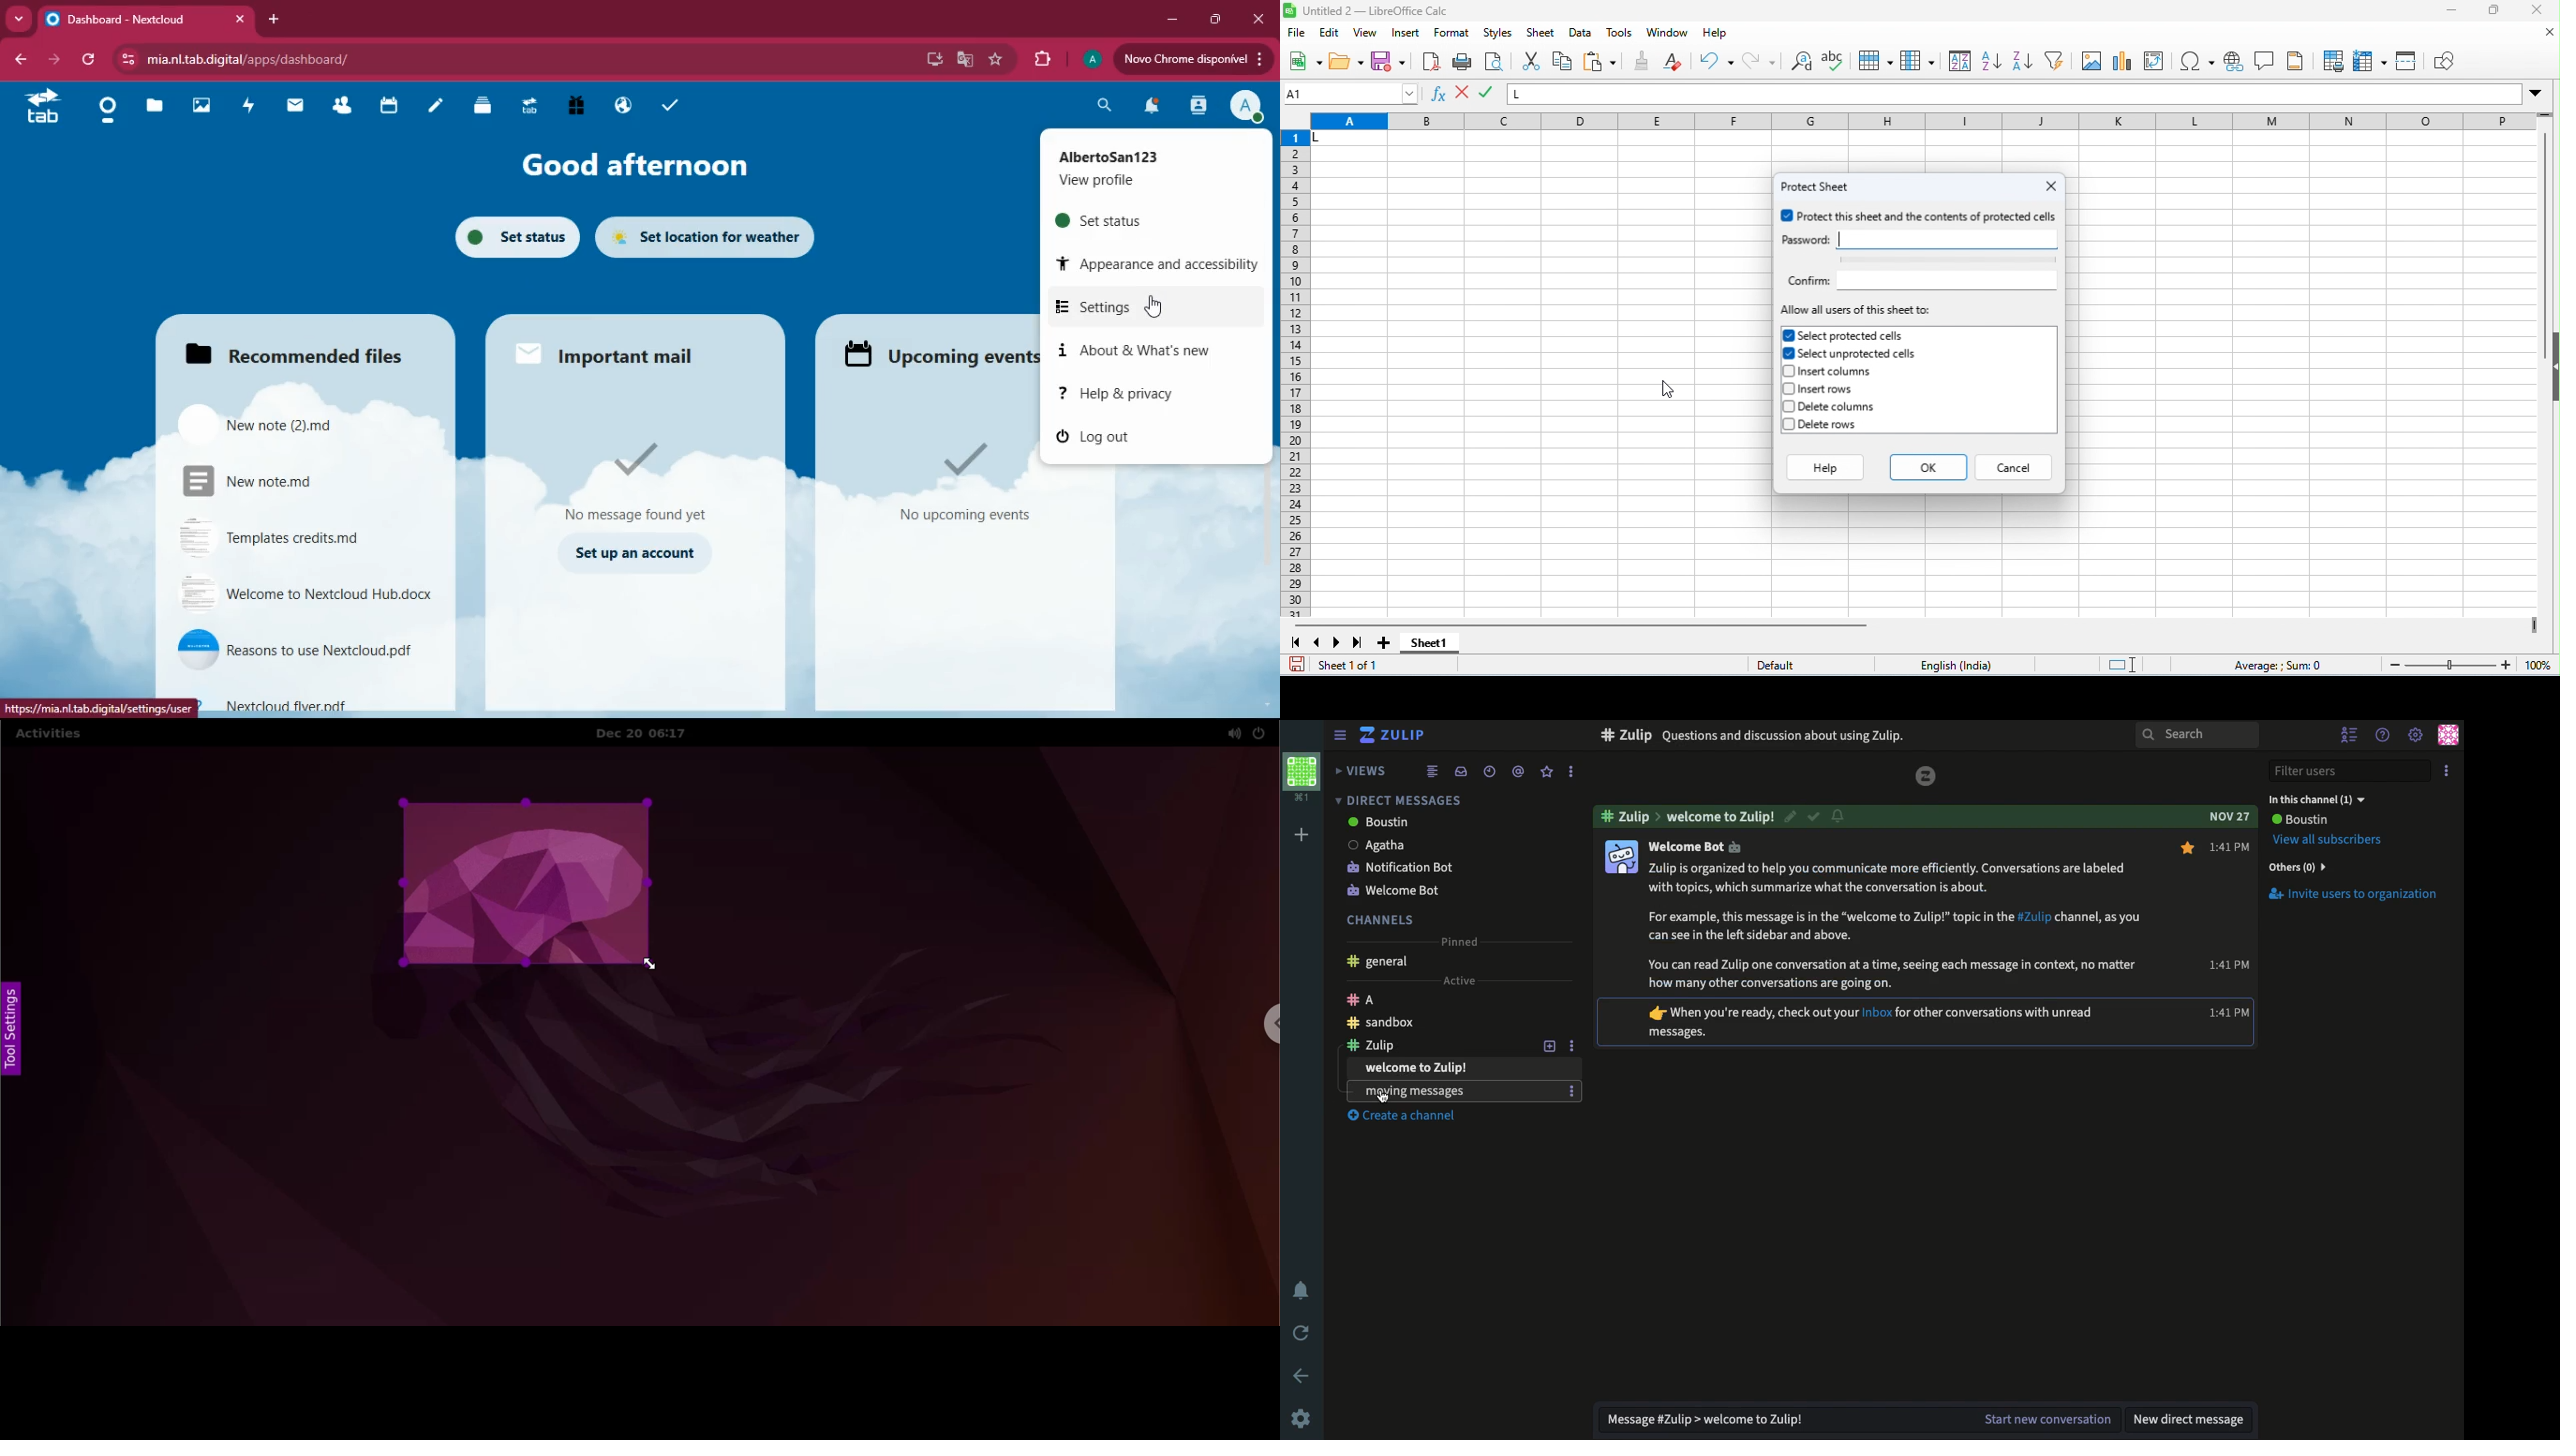 The height and width of the screenshot is (1456, 2576). What do you see at coordinates (312, 702) in the screenshot?
I see `file` at bounding box center [312, 702].